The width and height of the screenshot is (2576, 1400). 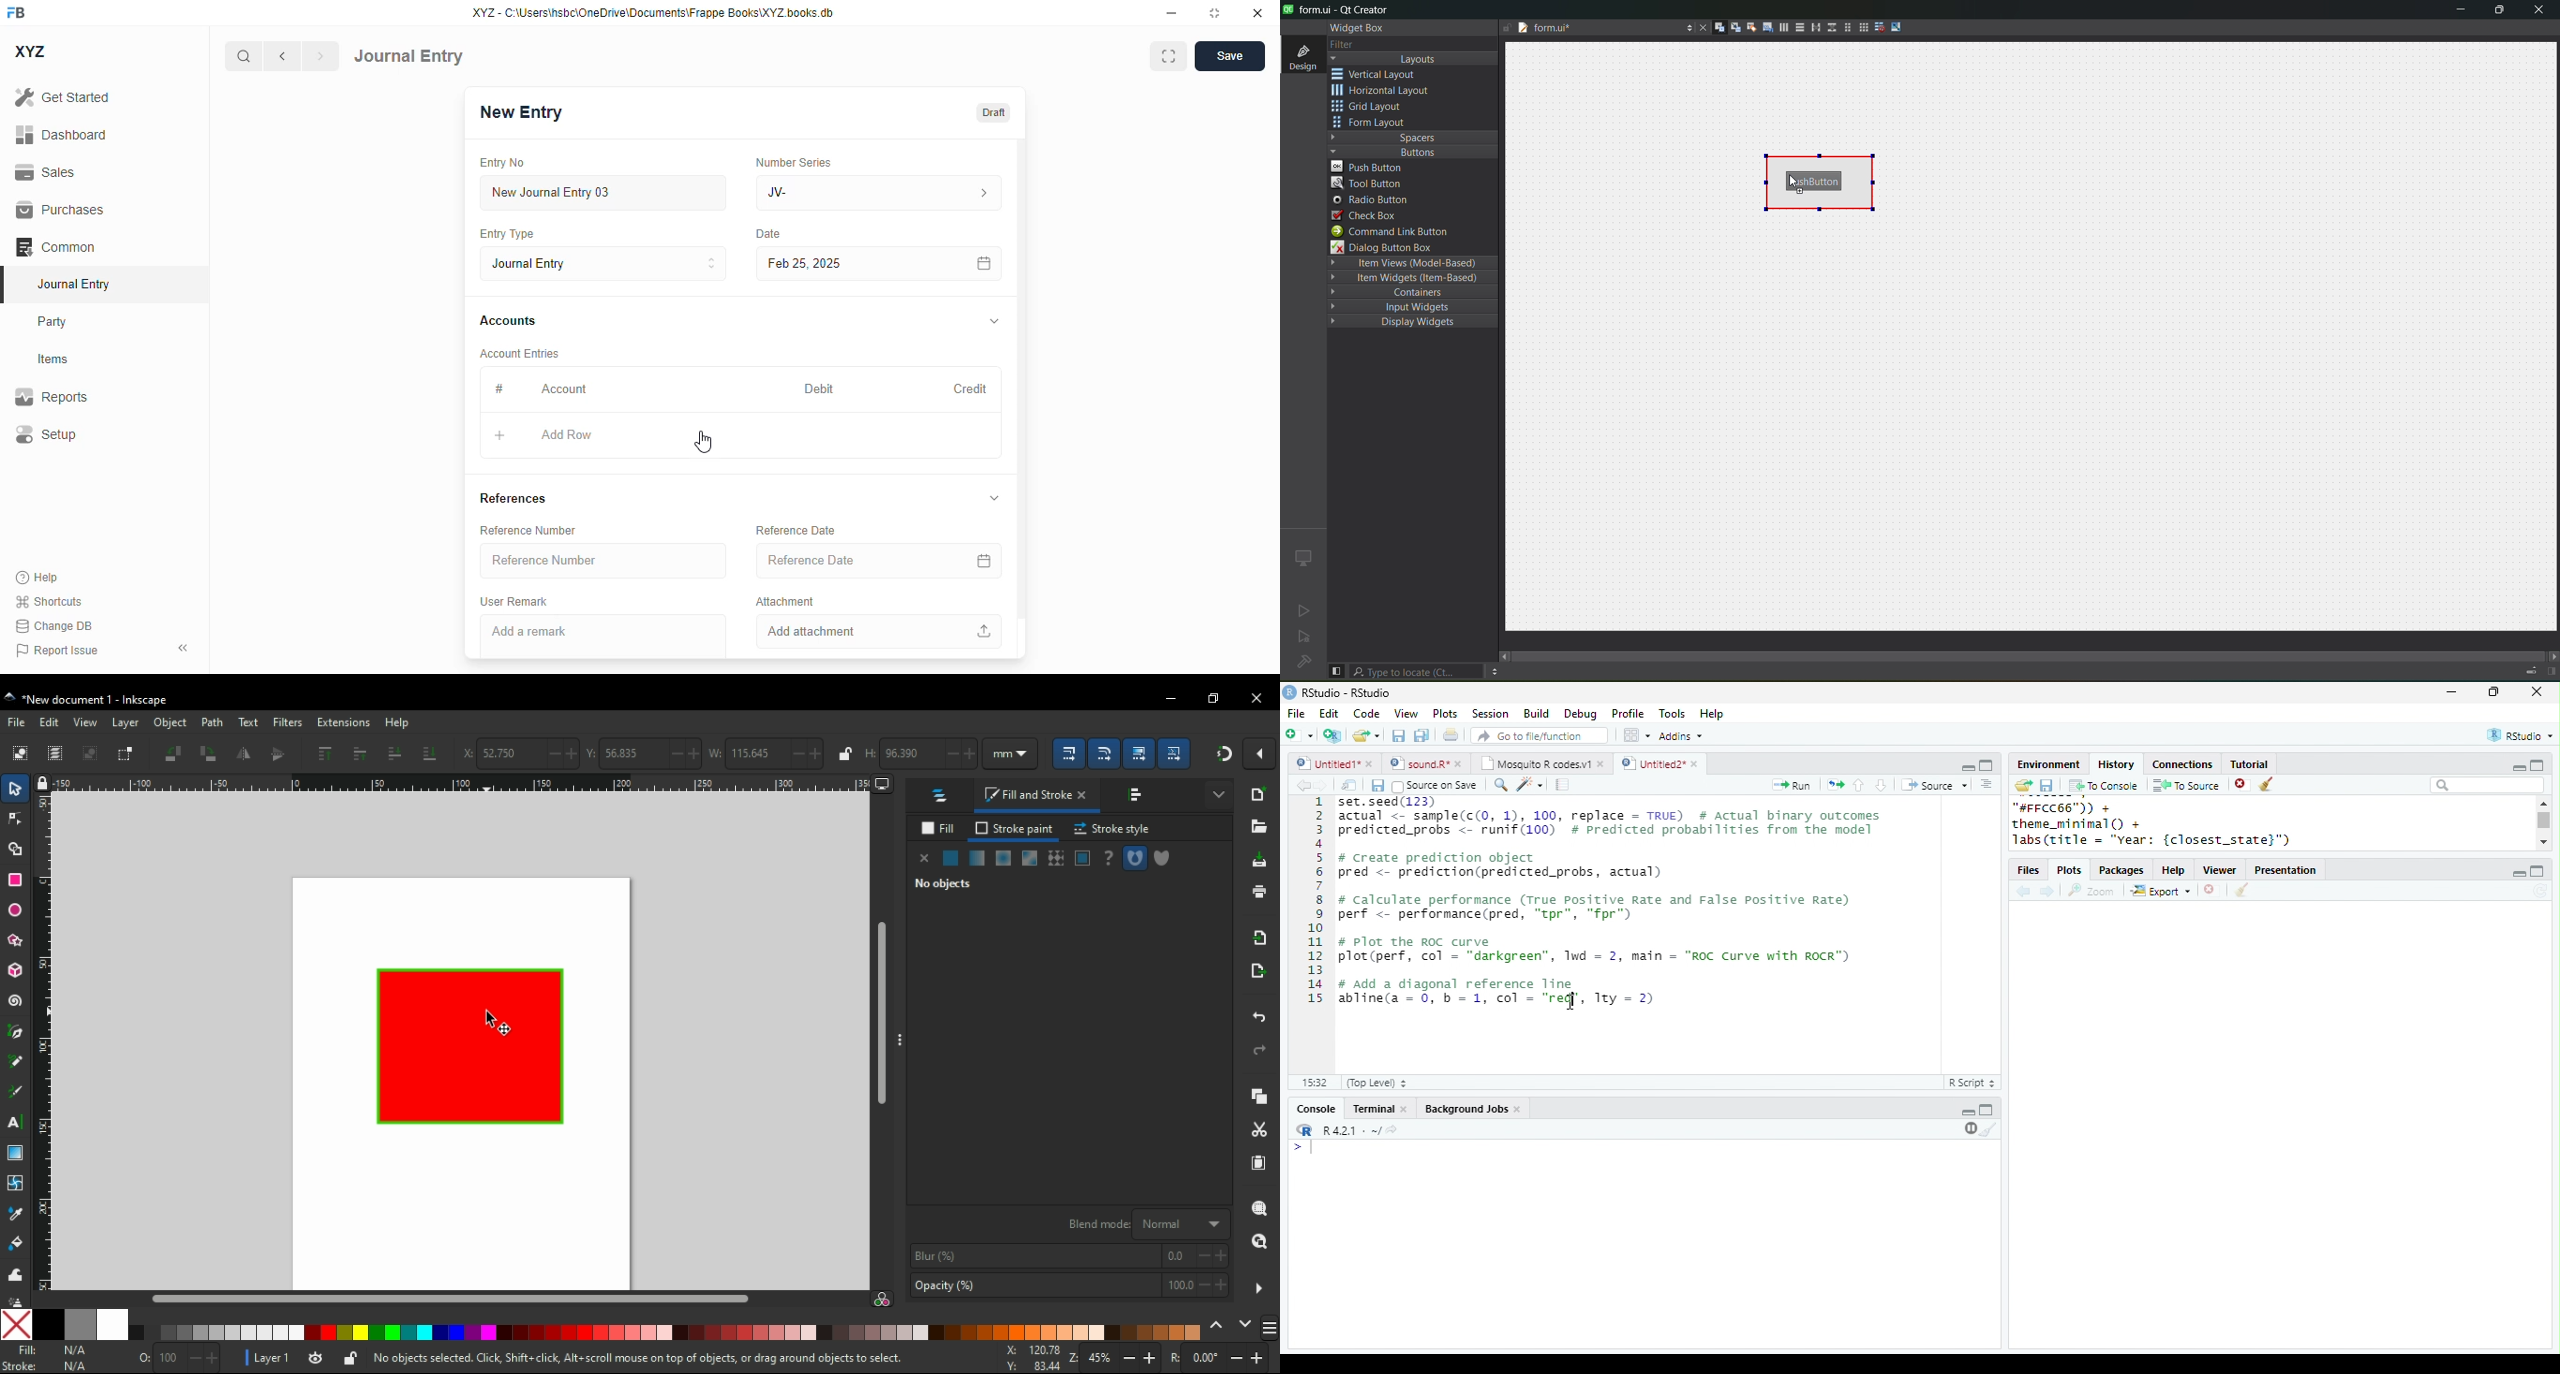 I want to click on minimize, so click(x=1172, y=12).